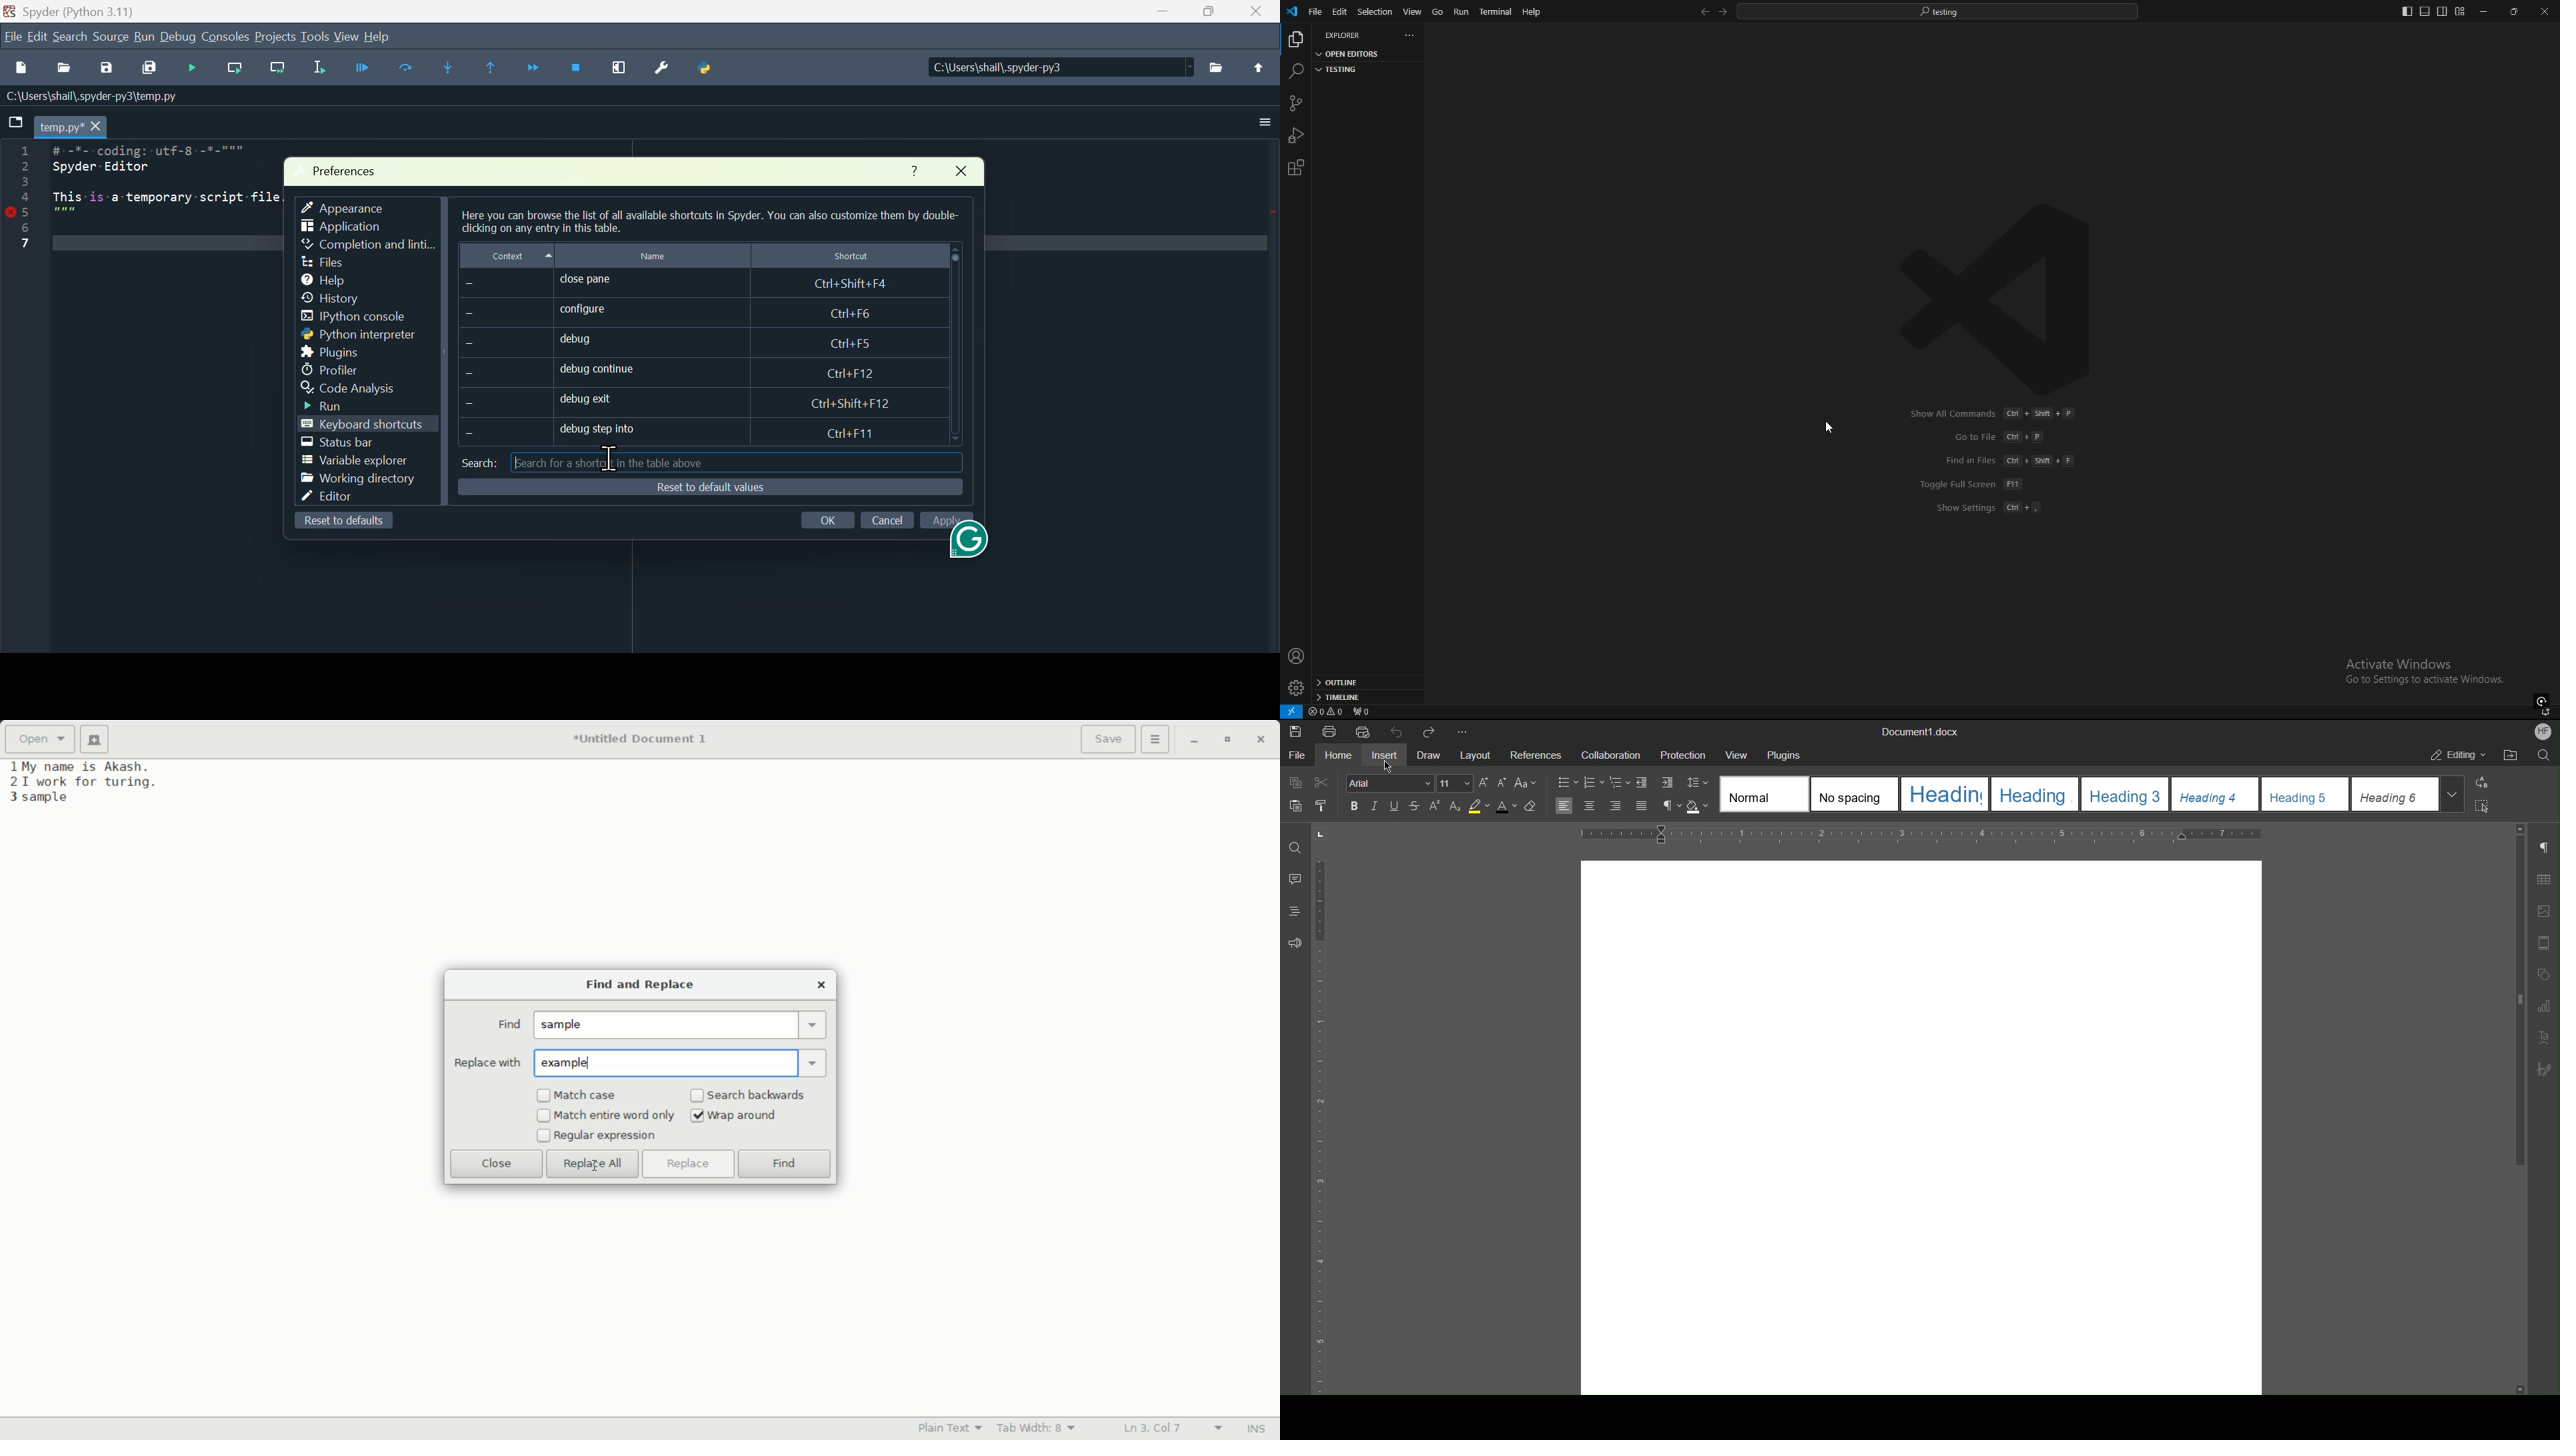 Image resolution: width=2576 pixels, height=1456 pixels. What do you see at coordinates (2513, 11) in the screenshot?
I see `resize` at bounding box center [2513, 11].